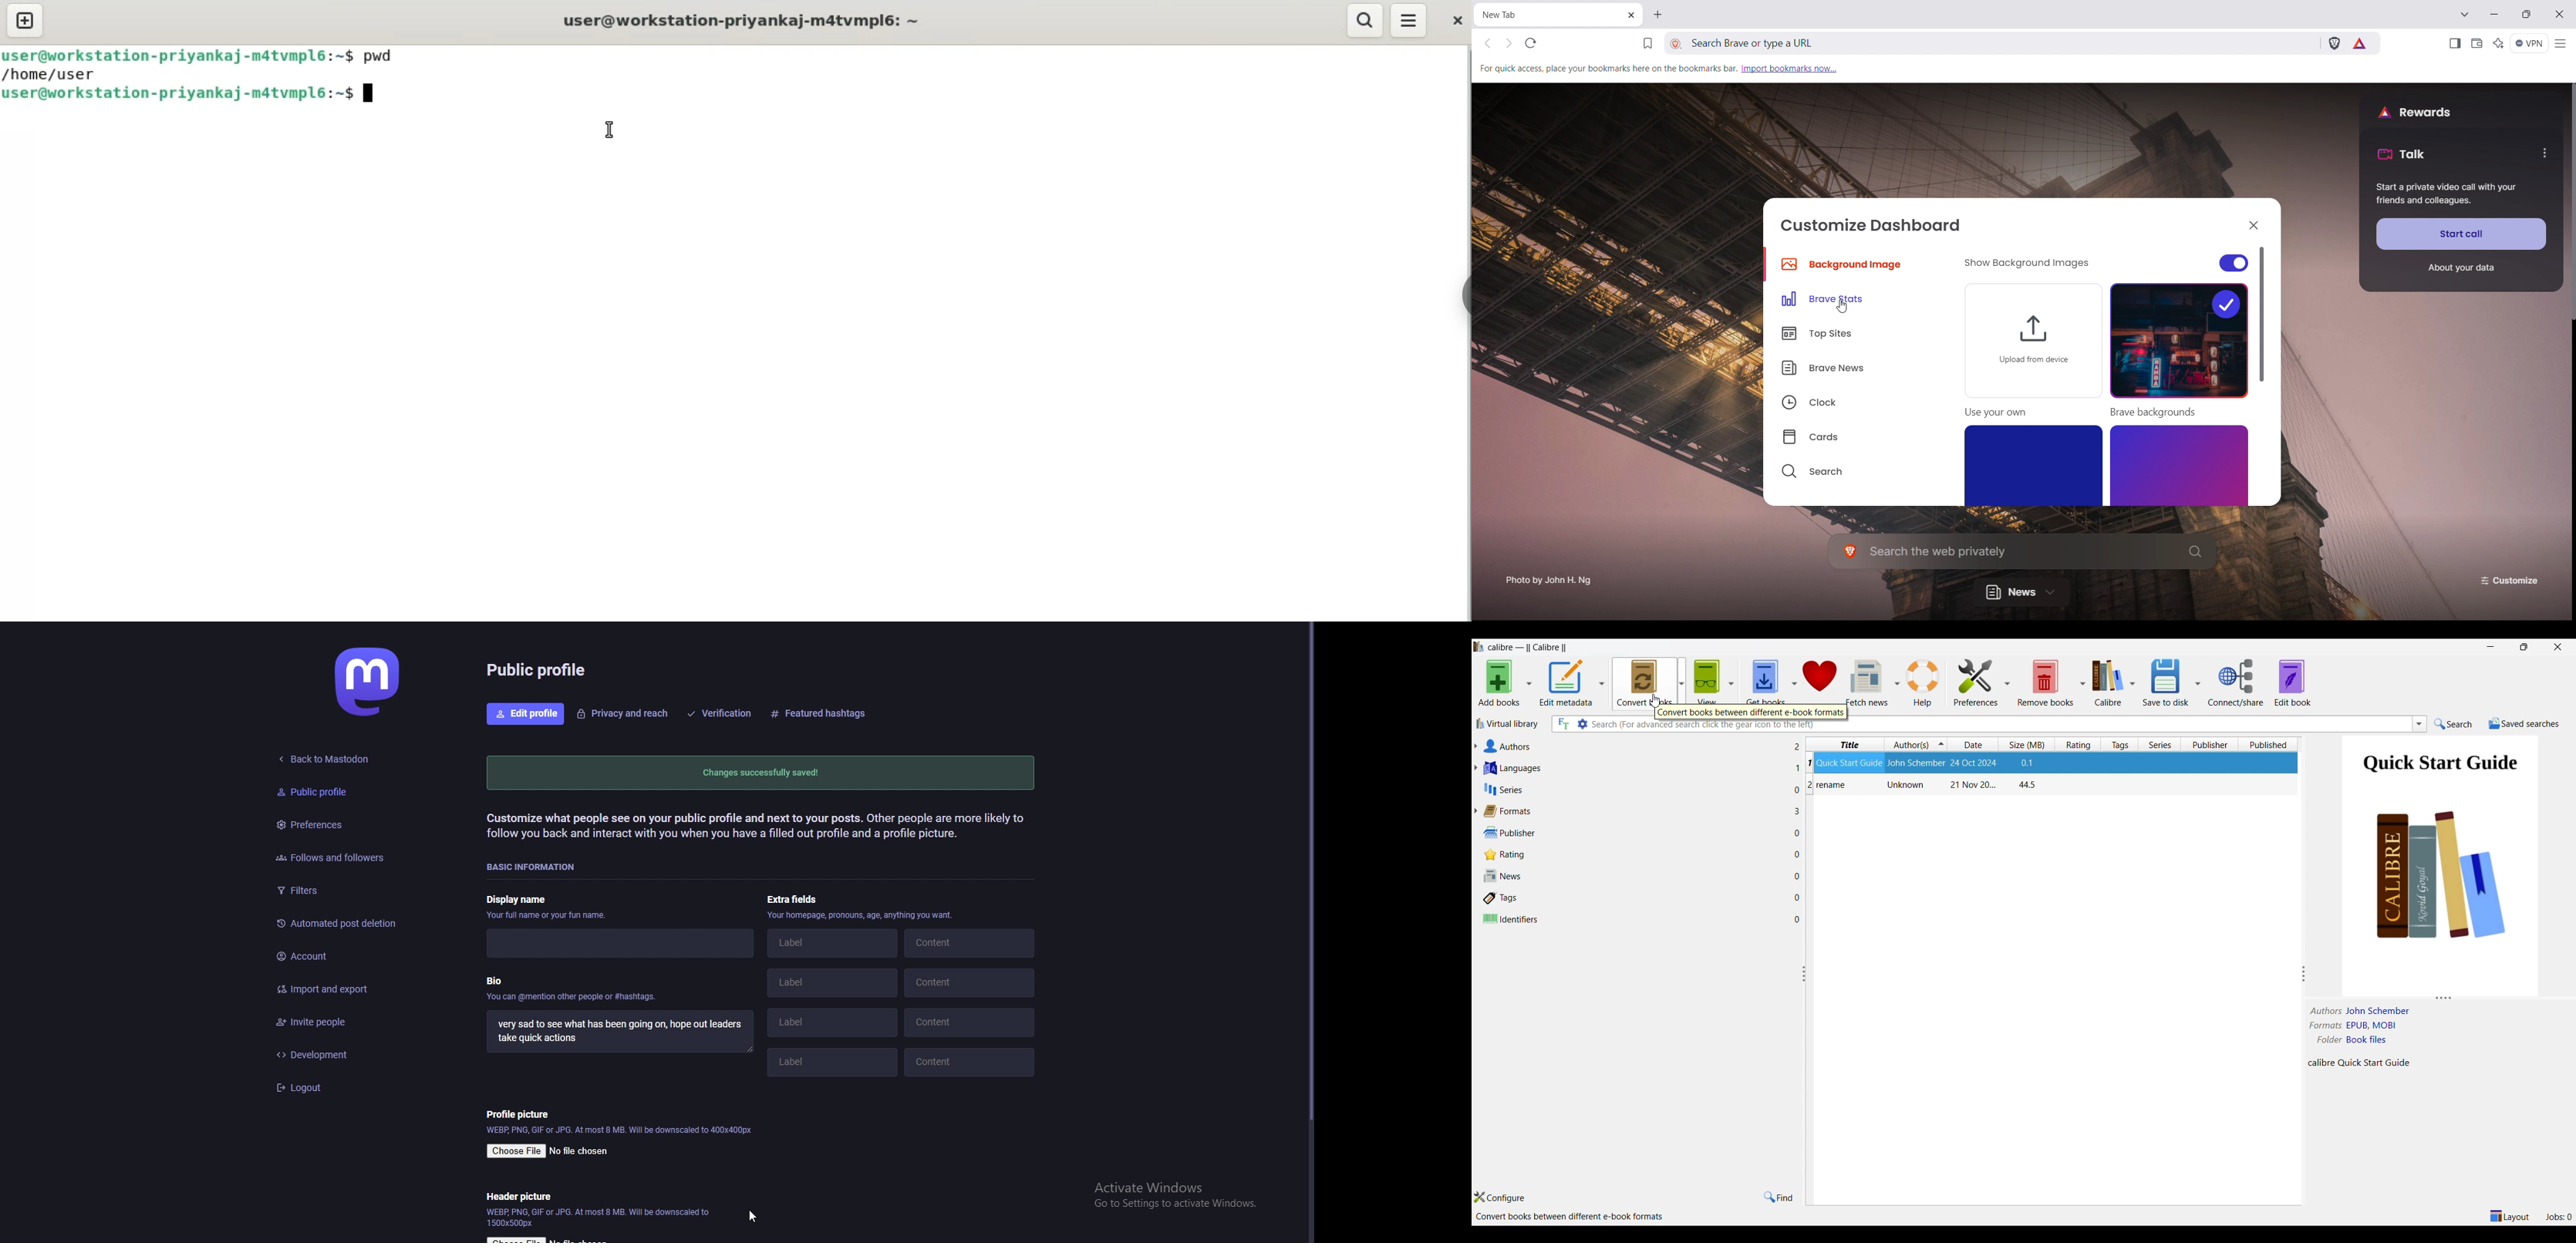 This screenshot has height=1260, width=2576. What do you see at coordinates (965, 981) in the screenshot?
I see `Content` at bounding box center [965, 981].